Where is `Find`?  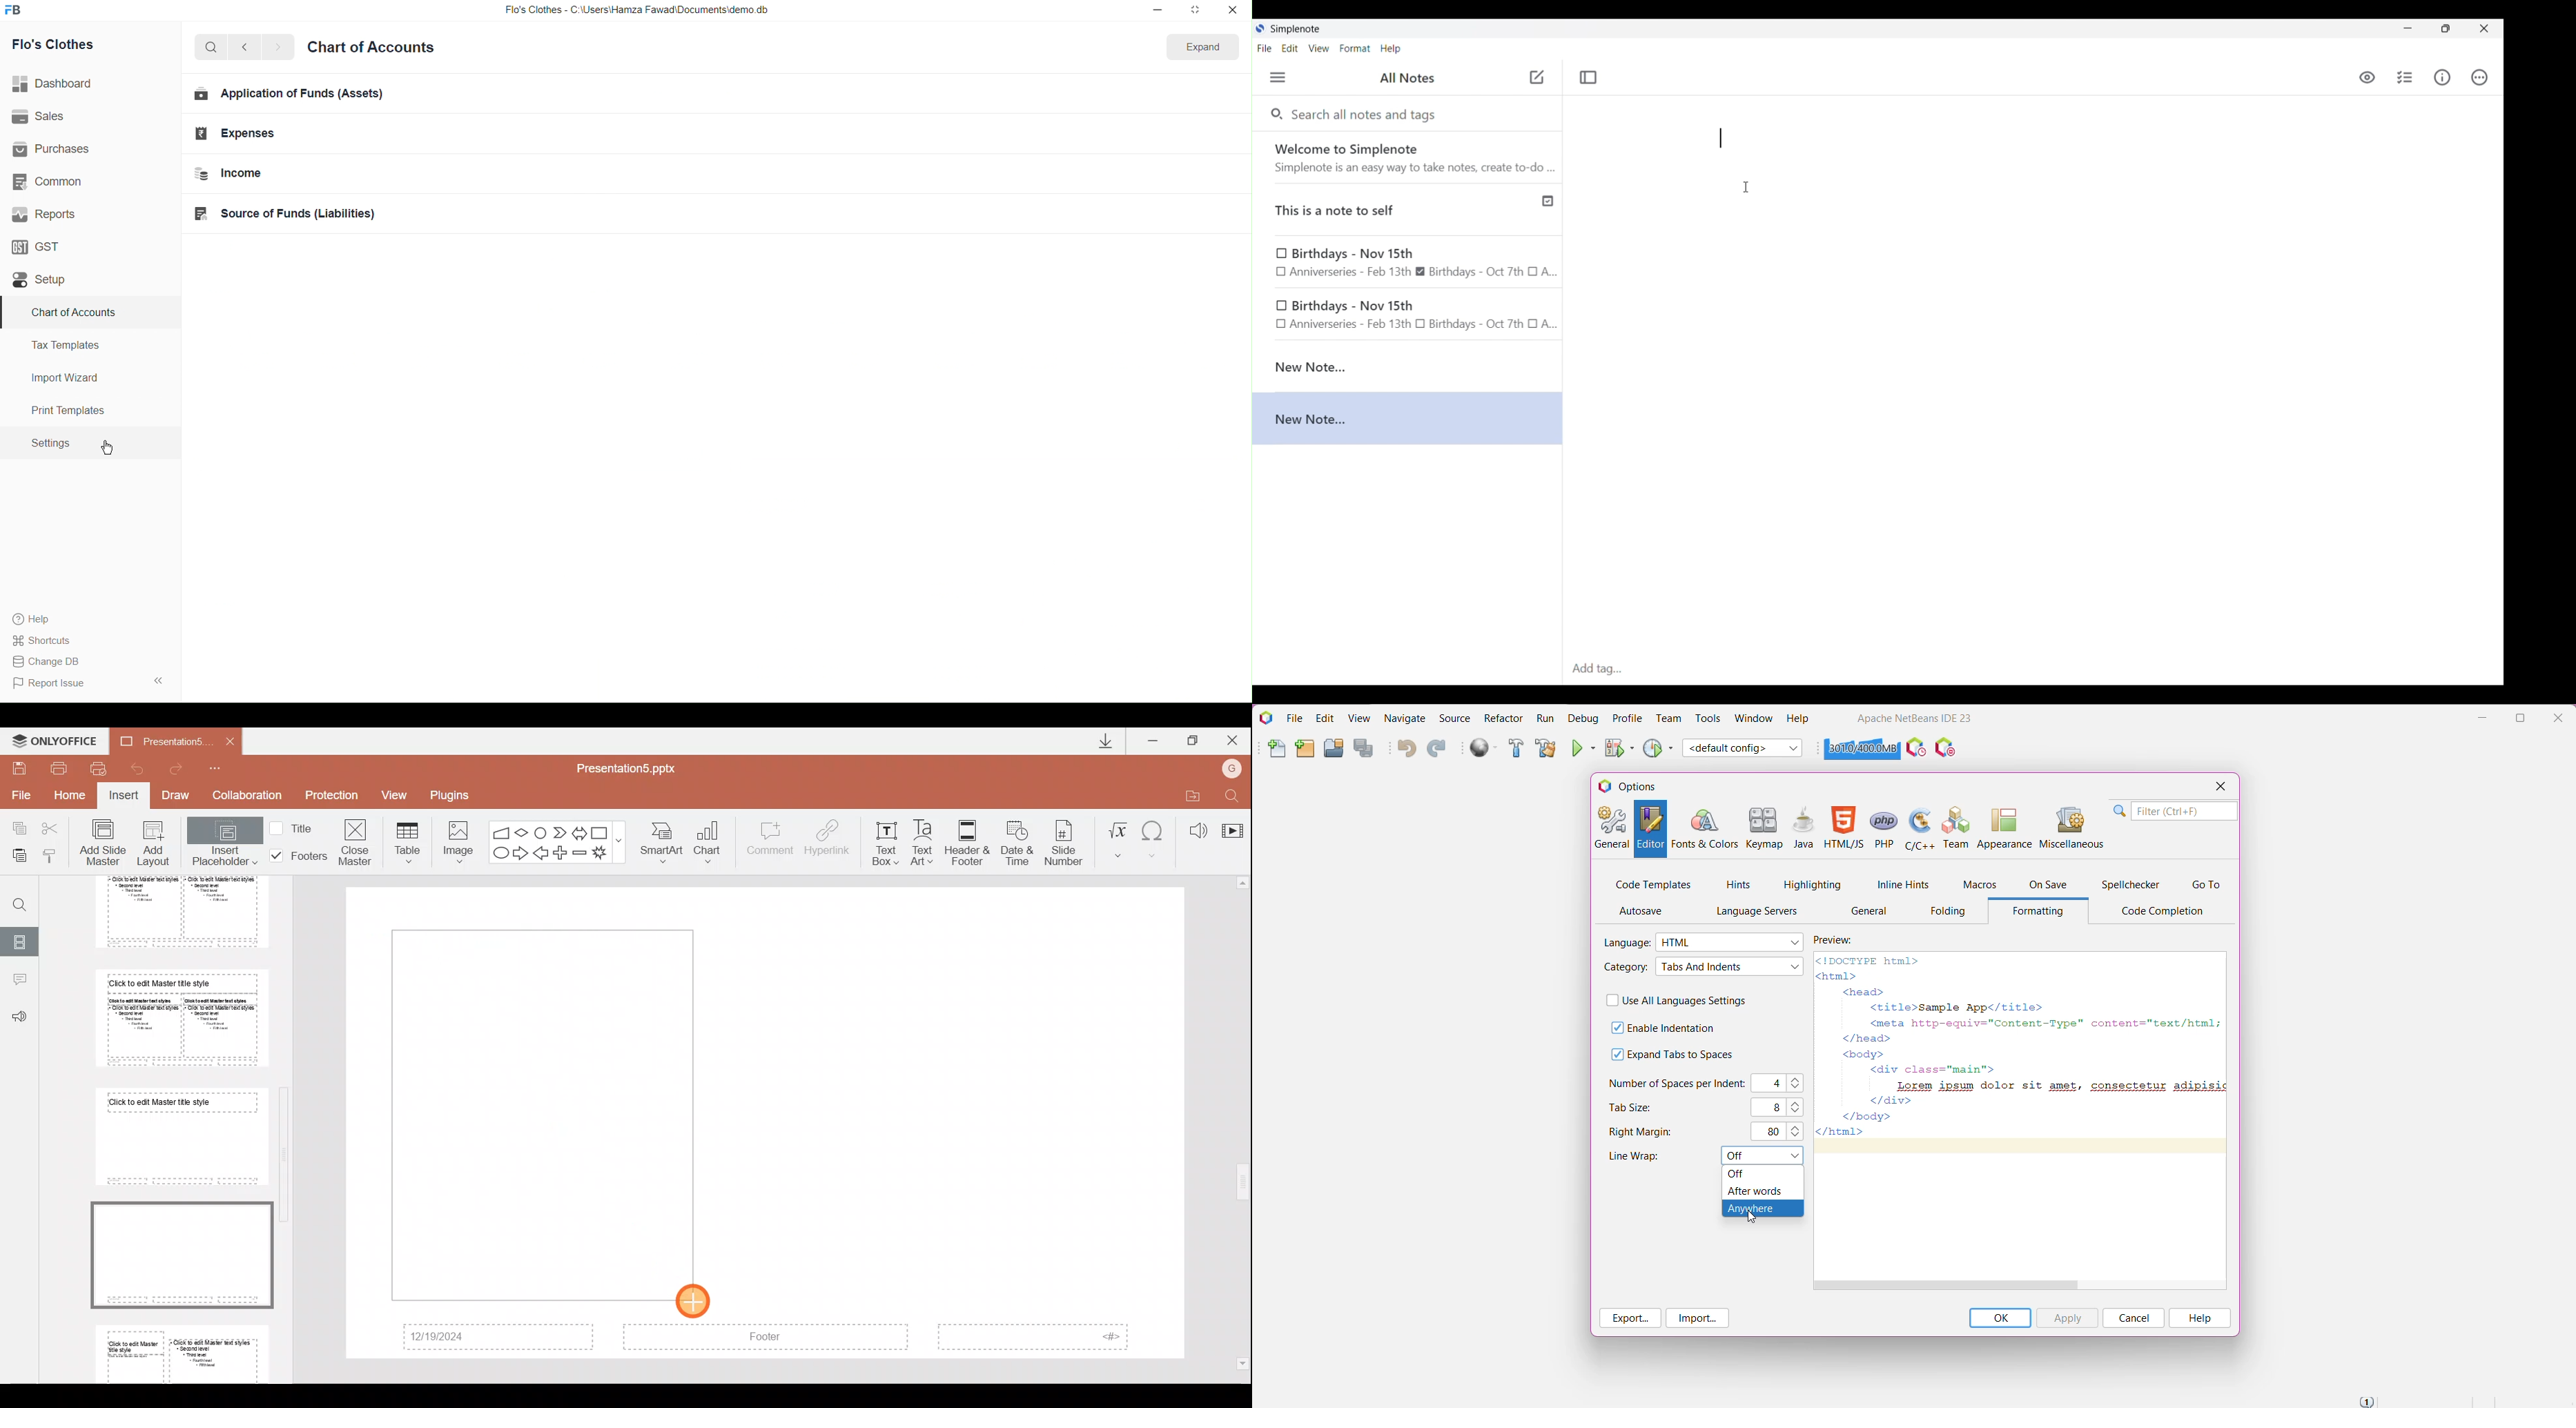
Find is located at coordinates (1233, 793).